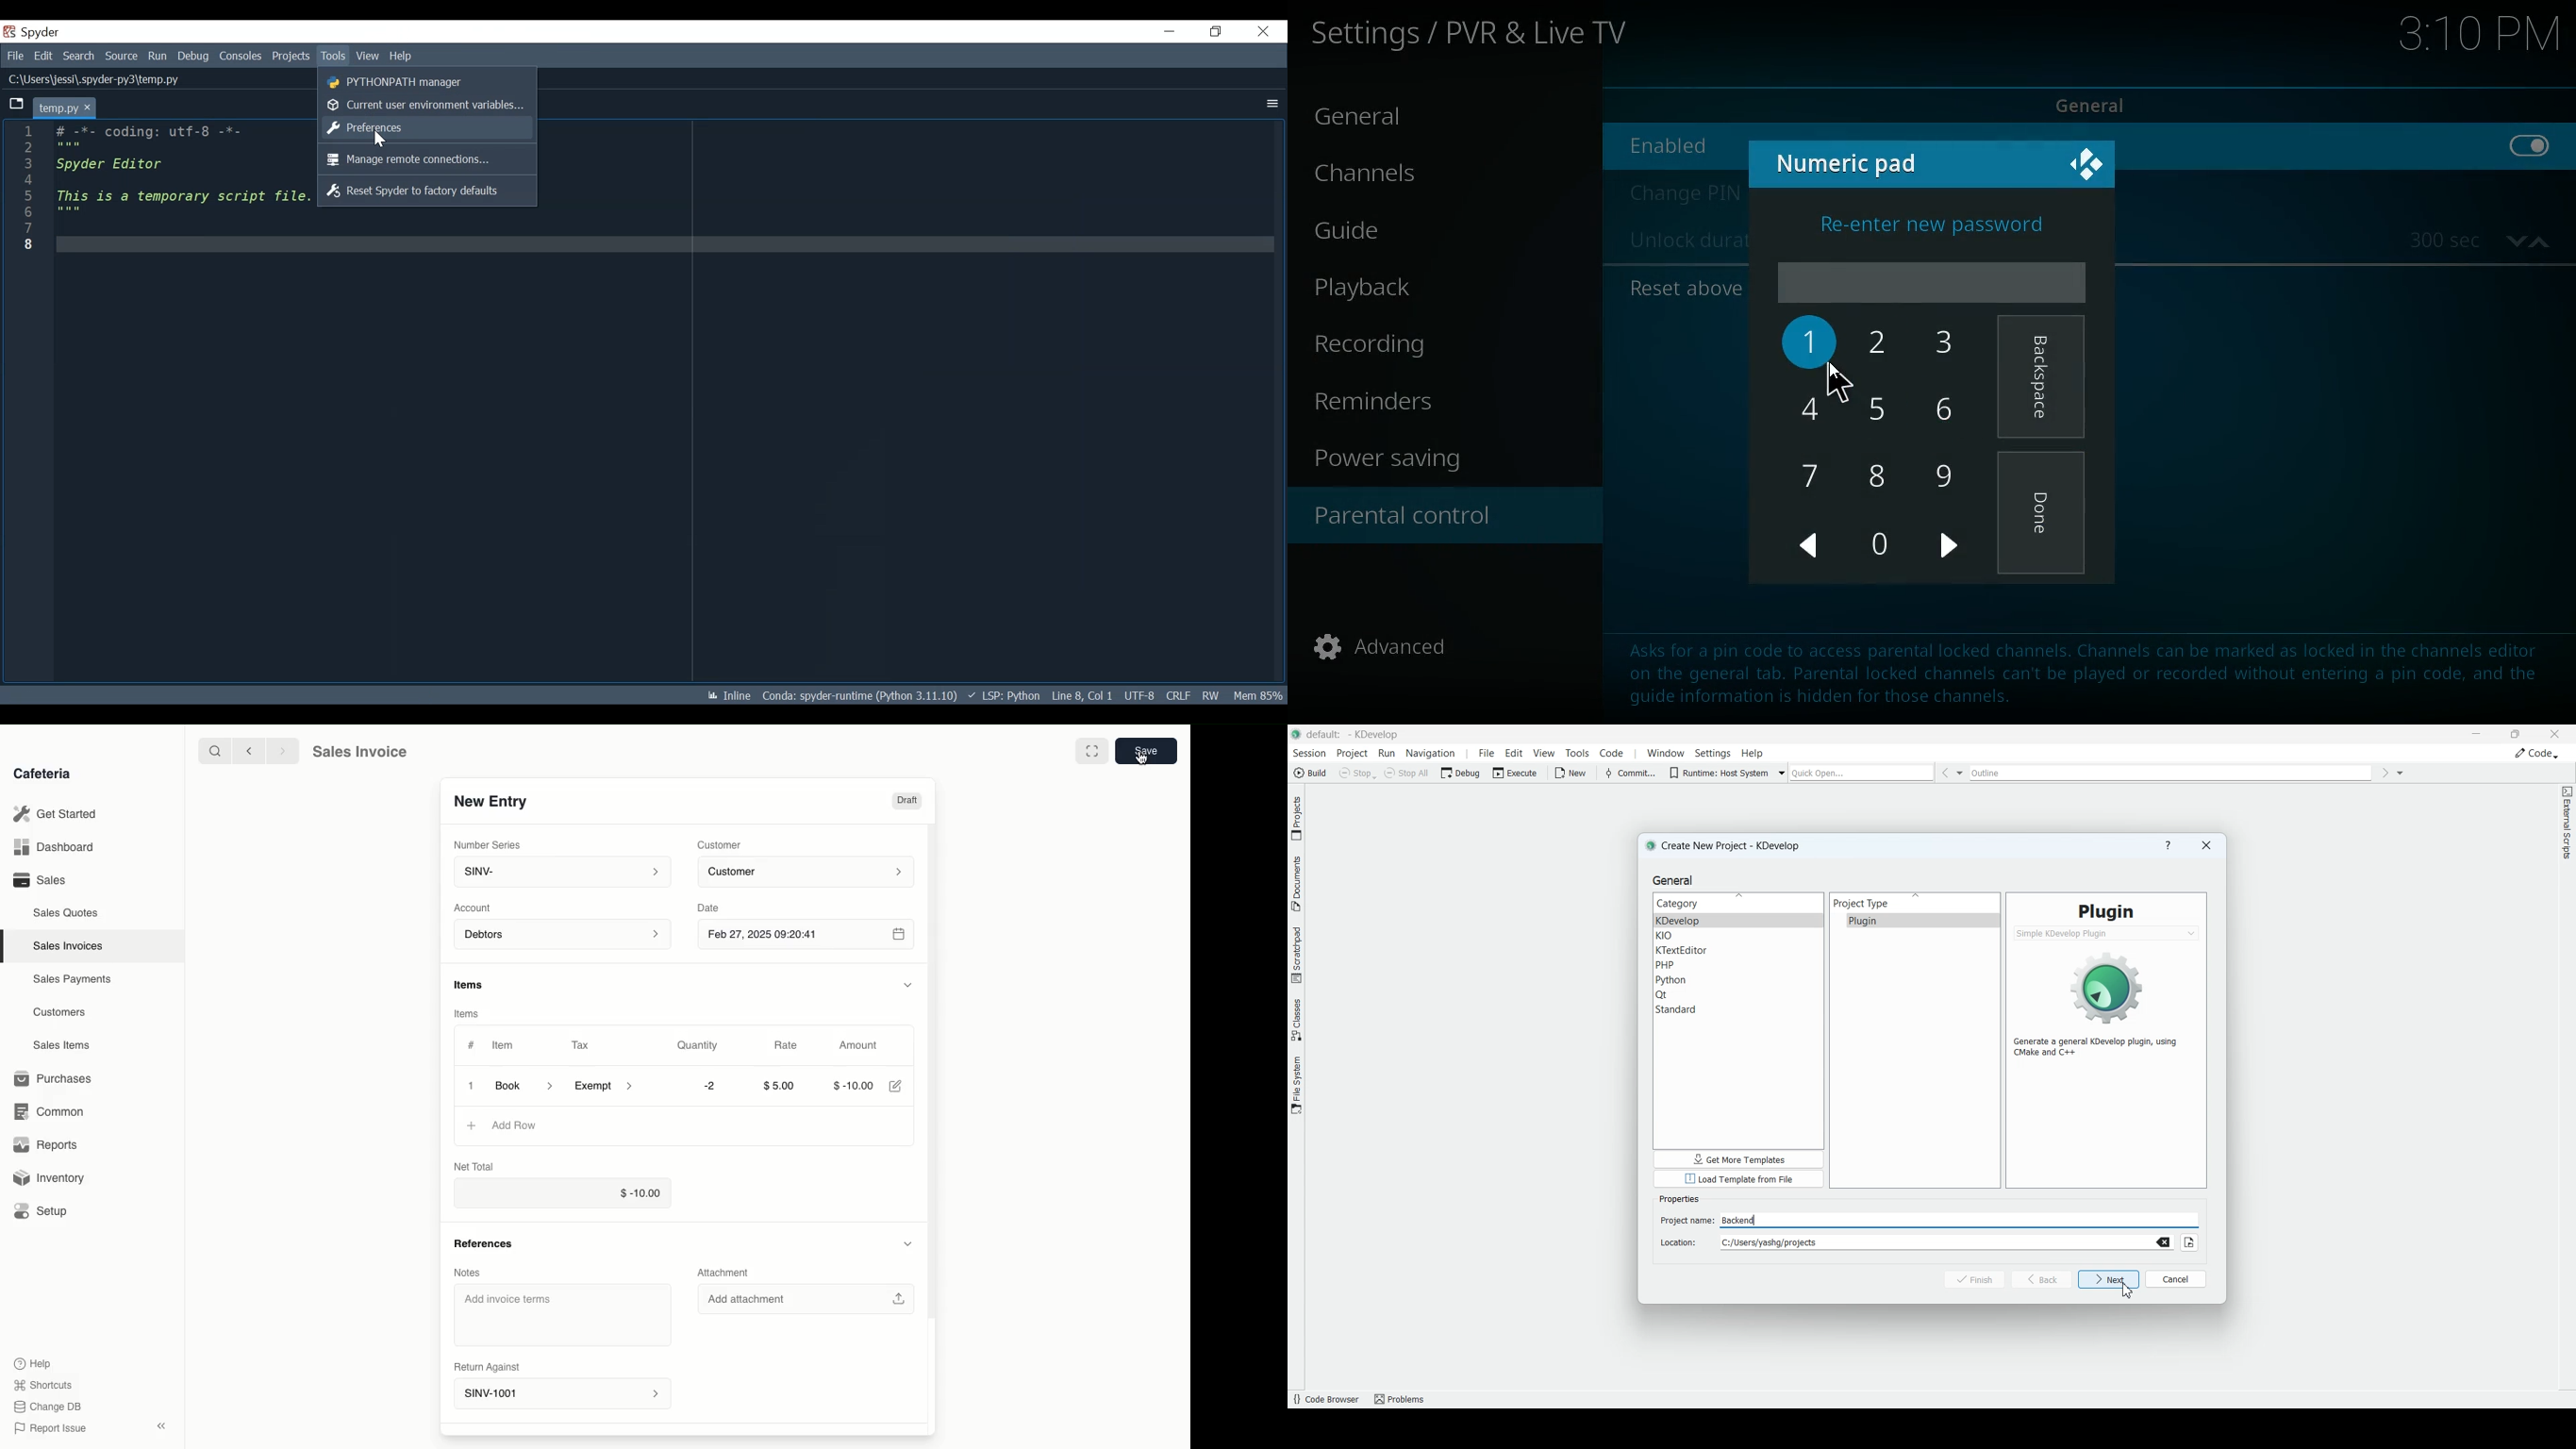  Describe the element at coordinates (911, 801) in the screenshot. I see `Draft` at that location.